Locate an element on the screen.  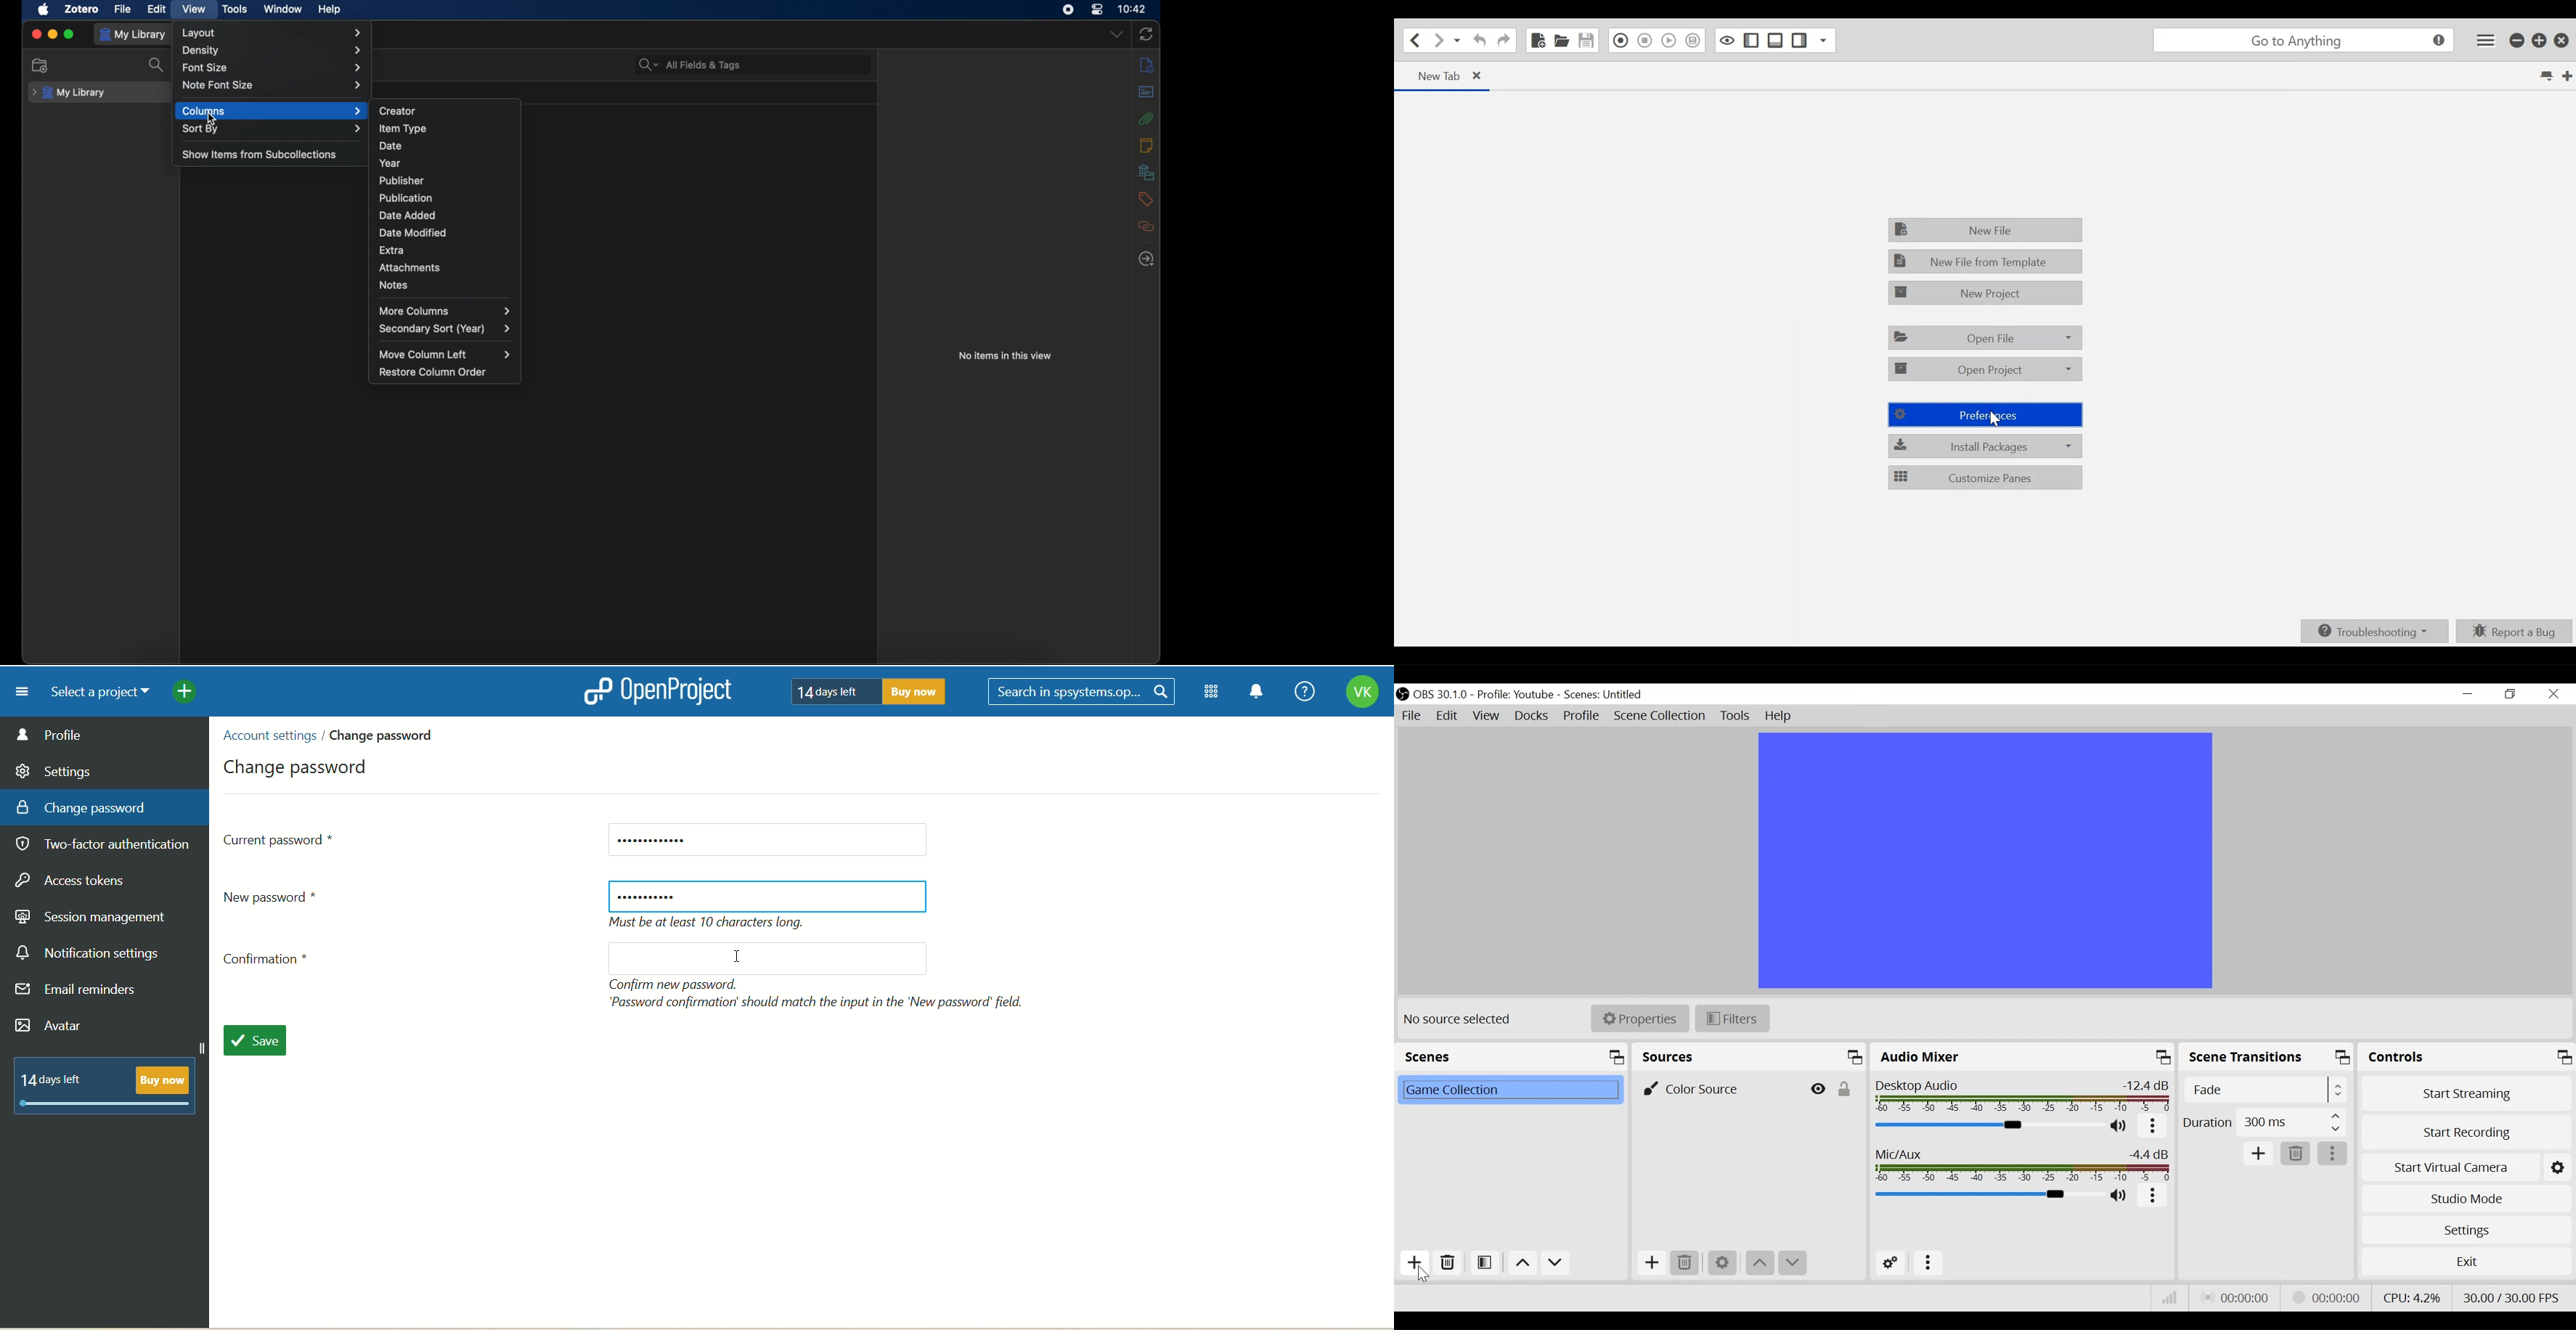
Settings is located at coordinates (2466, 1230).